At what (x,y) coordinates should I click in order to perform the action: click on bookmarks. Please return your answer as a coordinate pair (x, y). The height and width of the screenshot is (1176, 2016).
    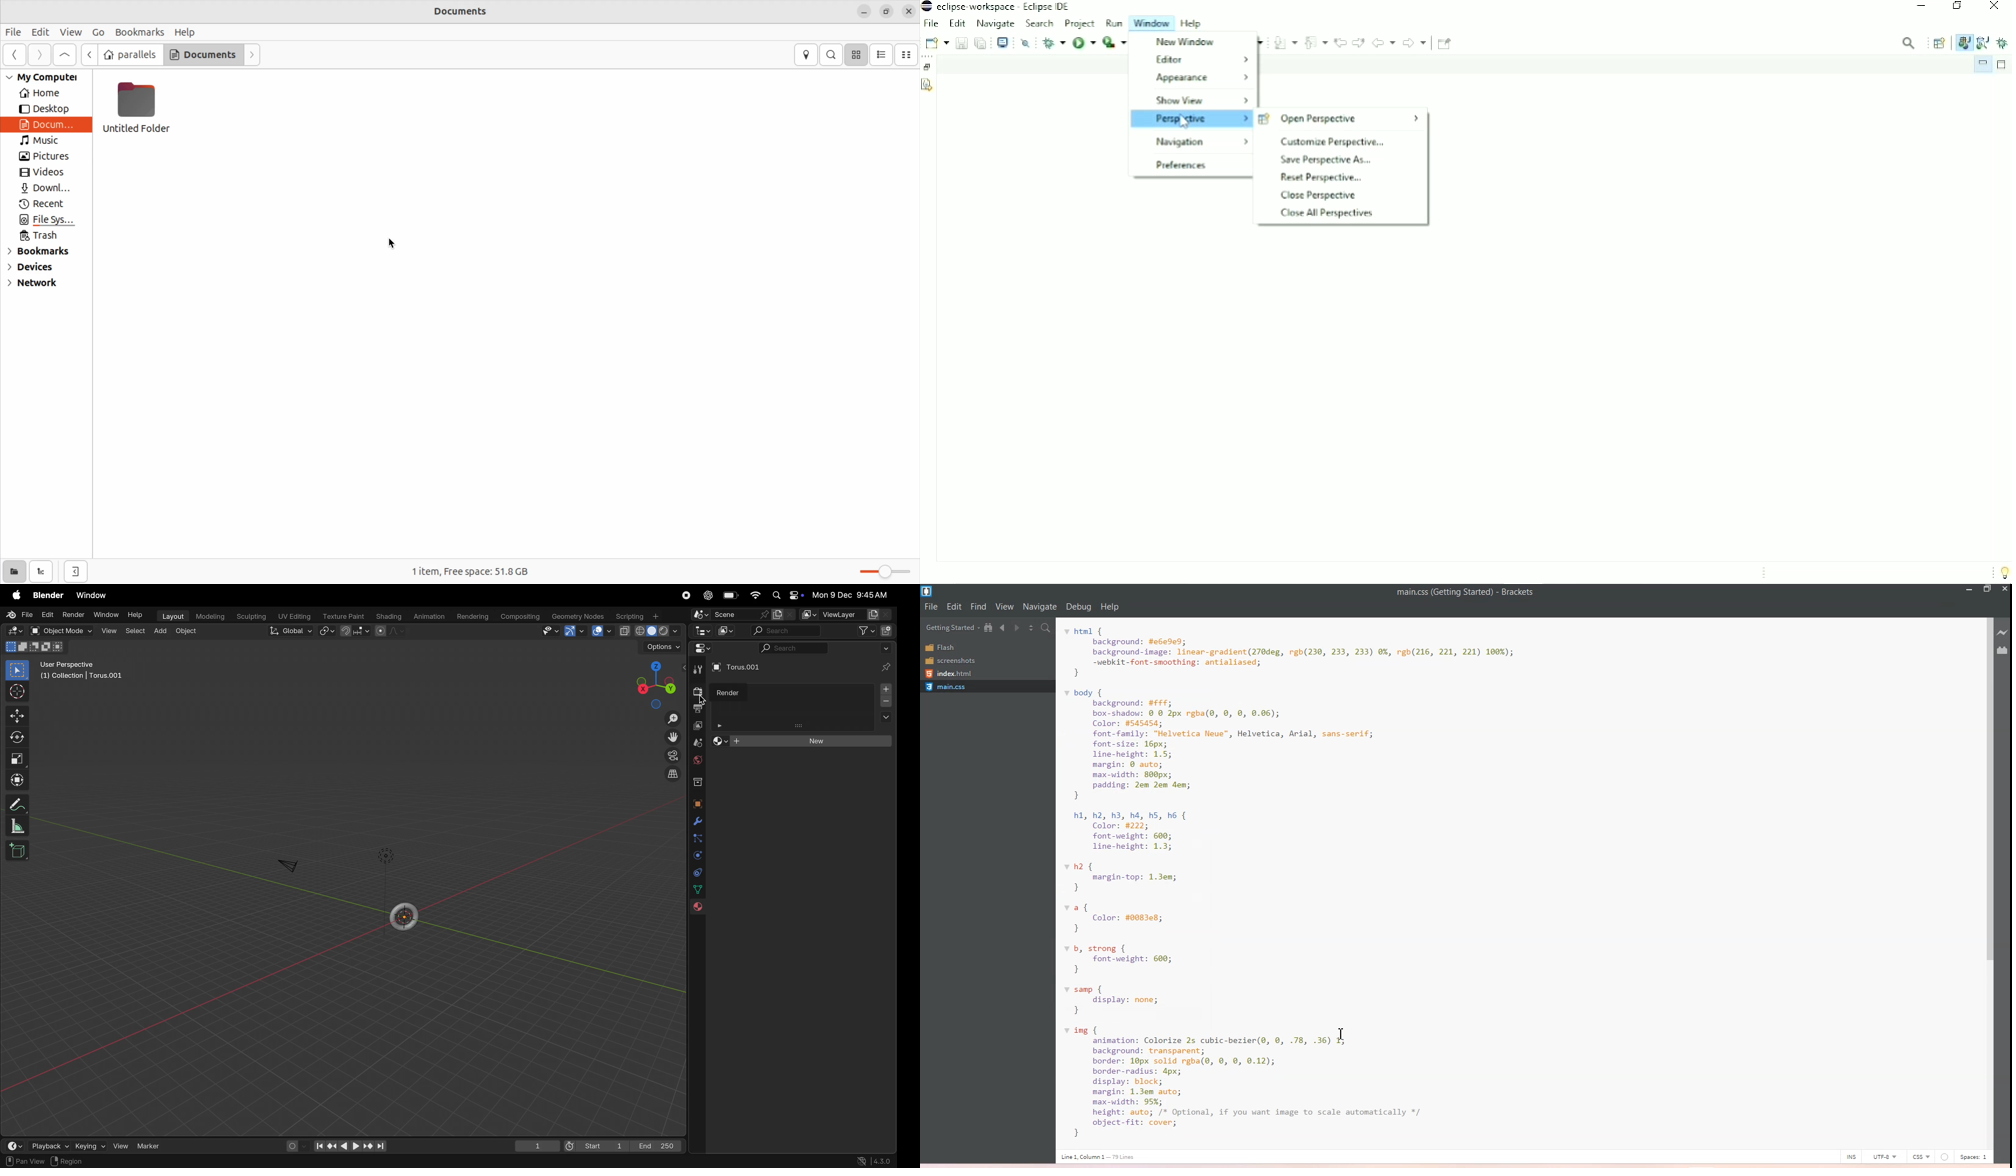
    Looking at the image, I should click on (46, 252).